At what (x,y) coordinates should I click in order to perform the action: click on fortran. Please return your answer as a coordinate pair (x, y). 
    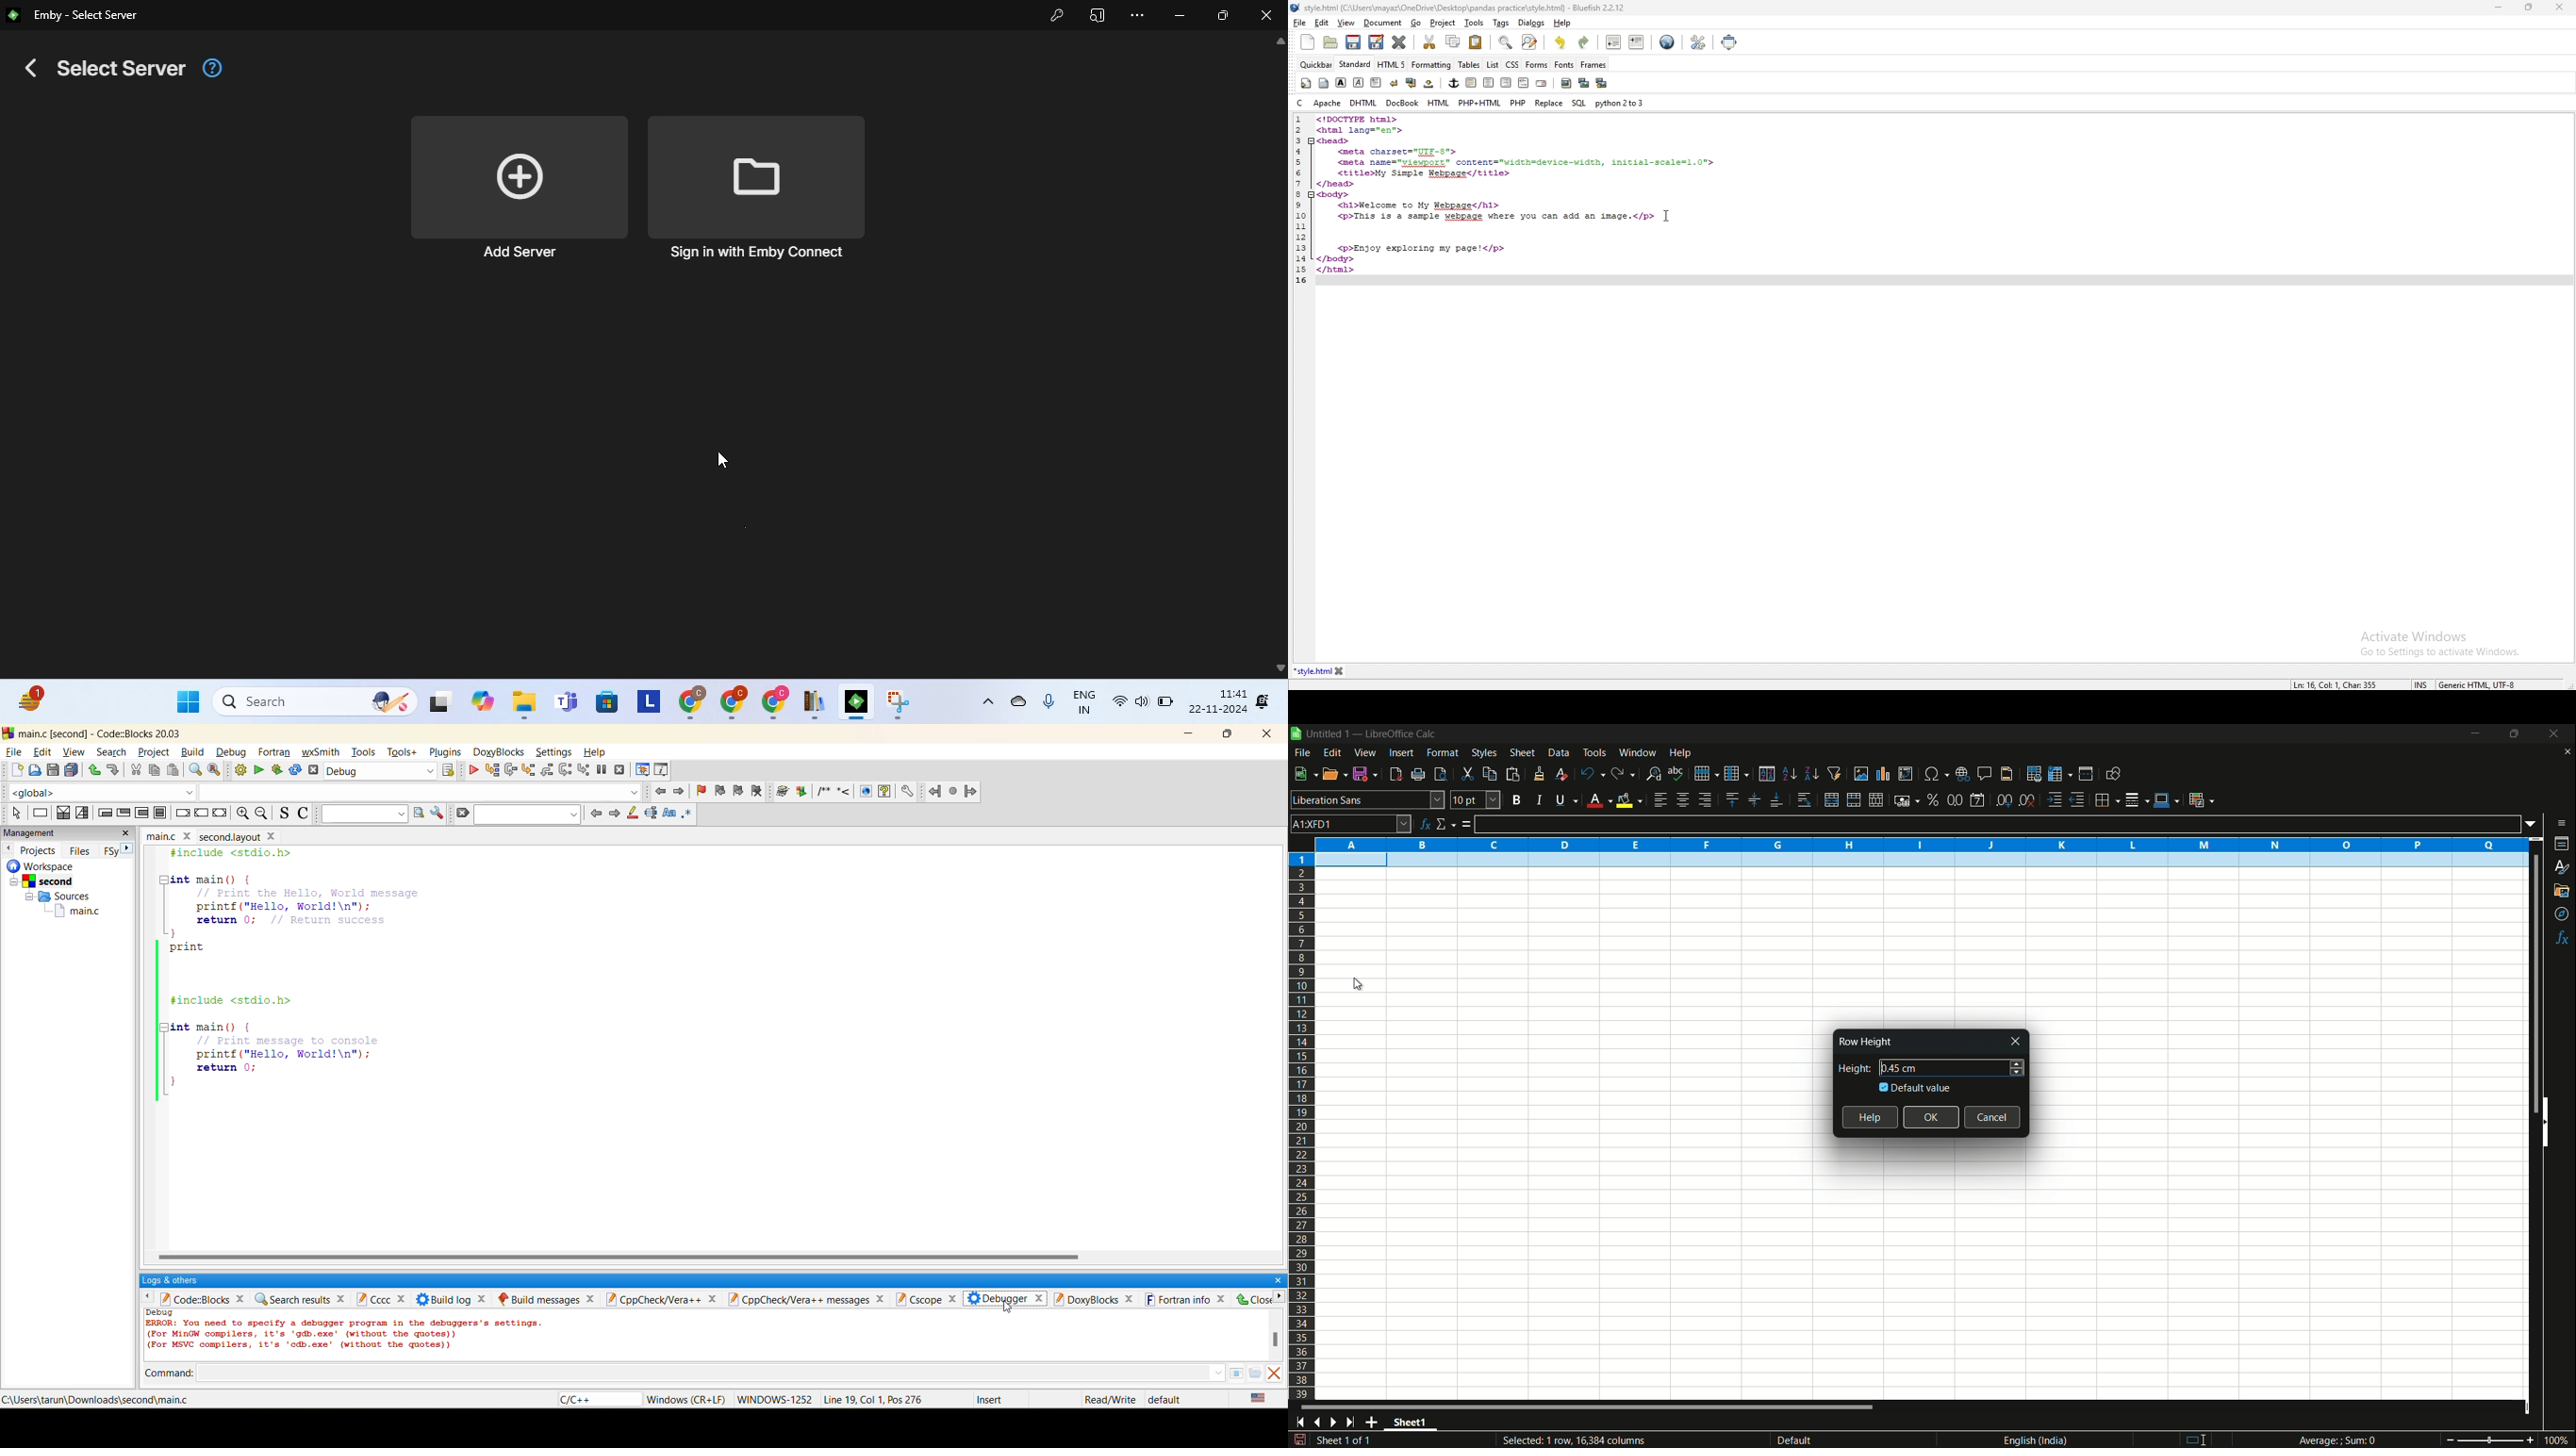
    Looking at the image, I should click on (953, 793).